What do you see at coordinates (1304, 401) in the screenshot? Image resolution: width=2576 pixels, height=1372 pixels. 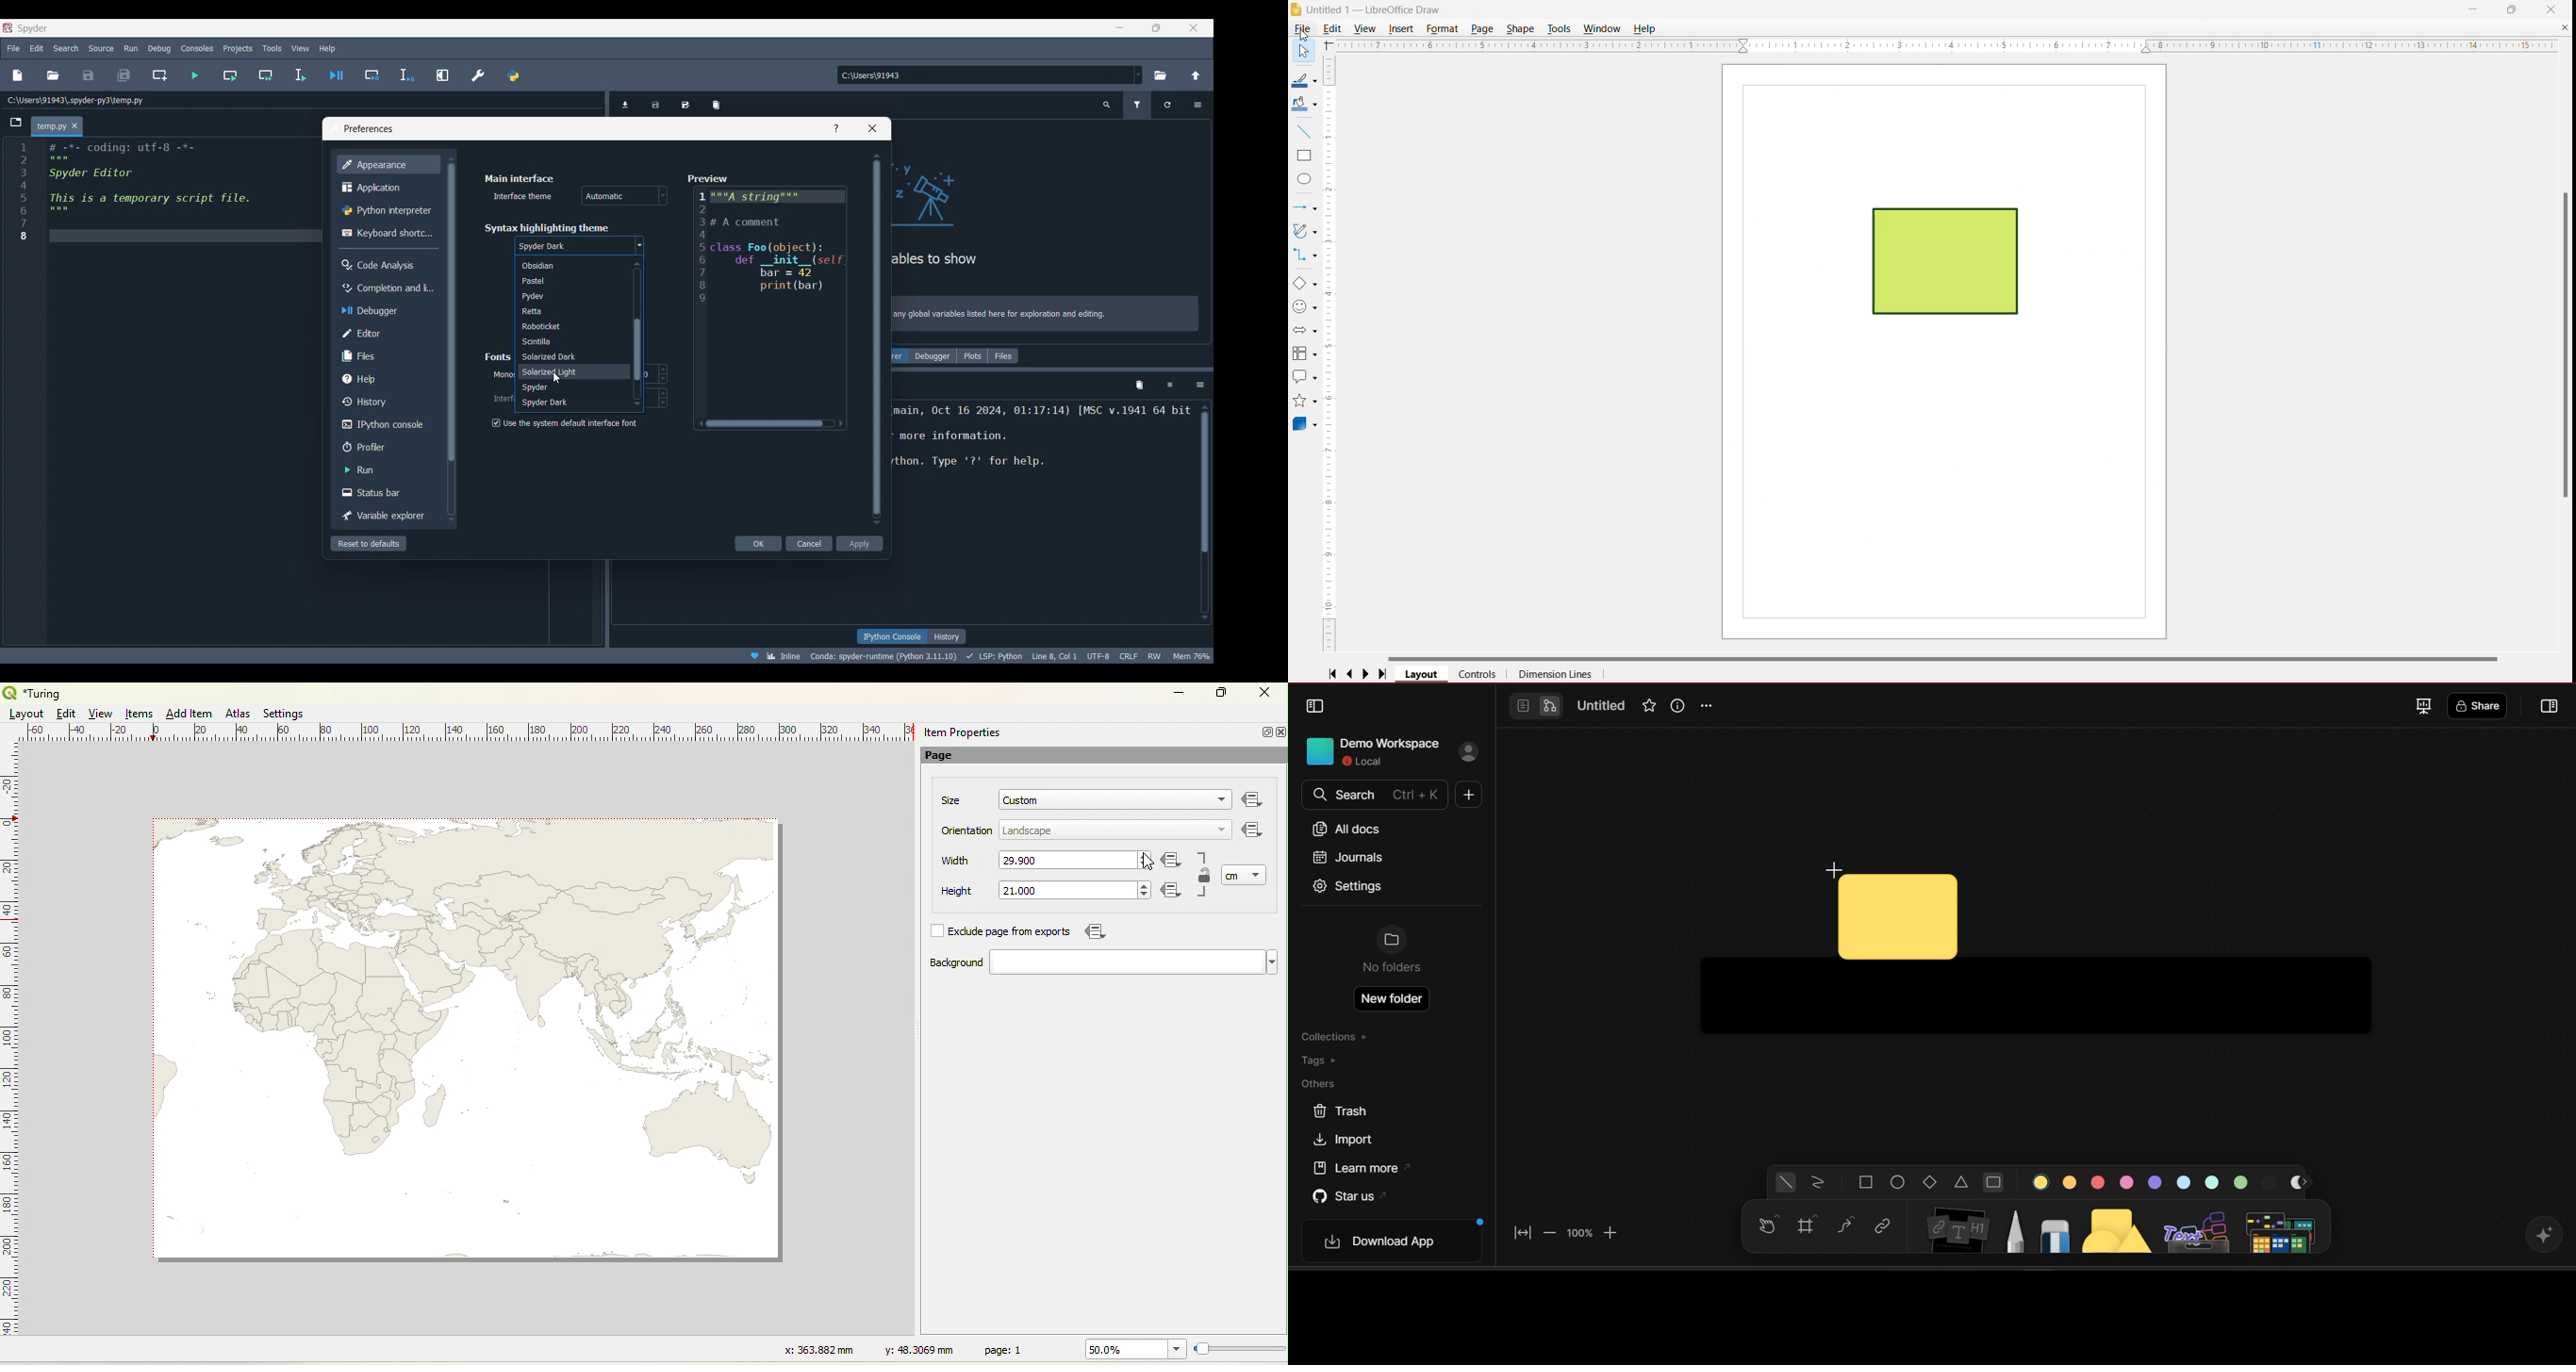 I see `Stars and Banners` at bounding box center [1304, 401].